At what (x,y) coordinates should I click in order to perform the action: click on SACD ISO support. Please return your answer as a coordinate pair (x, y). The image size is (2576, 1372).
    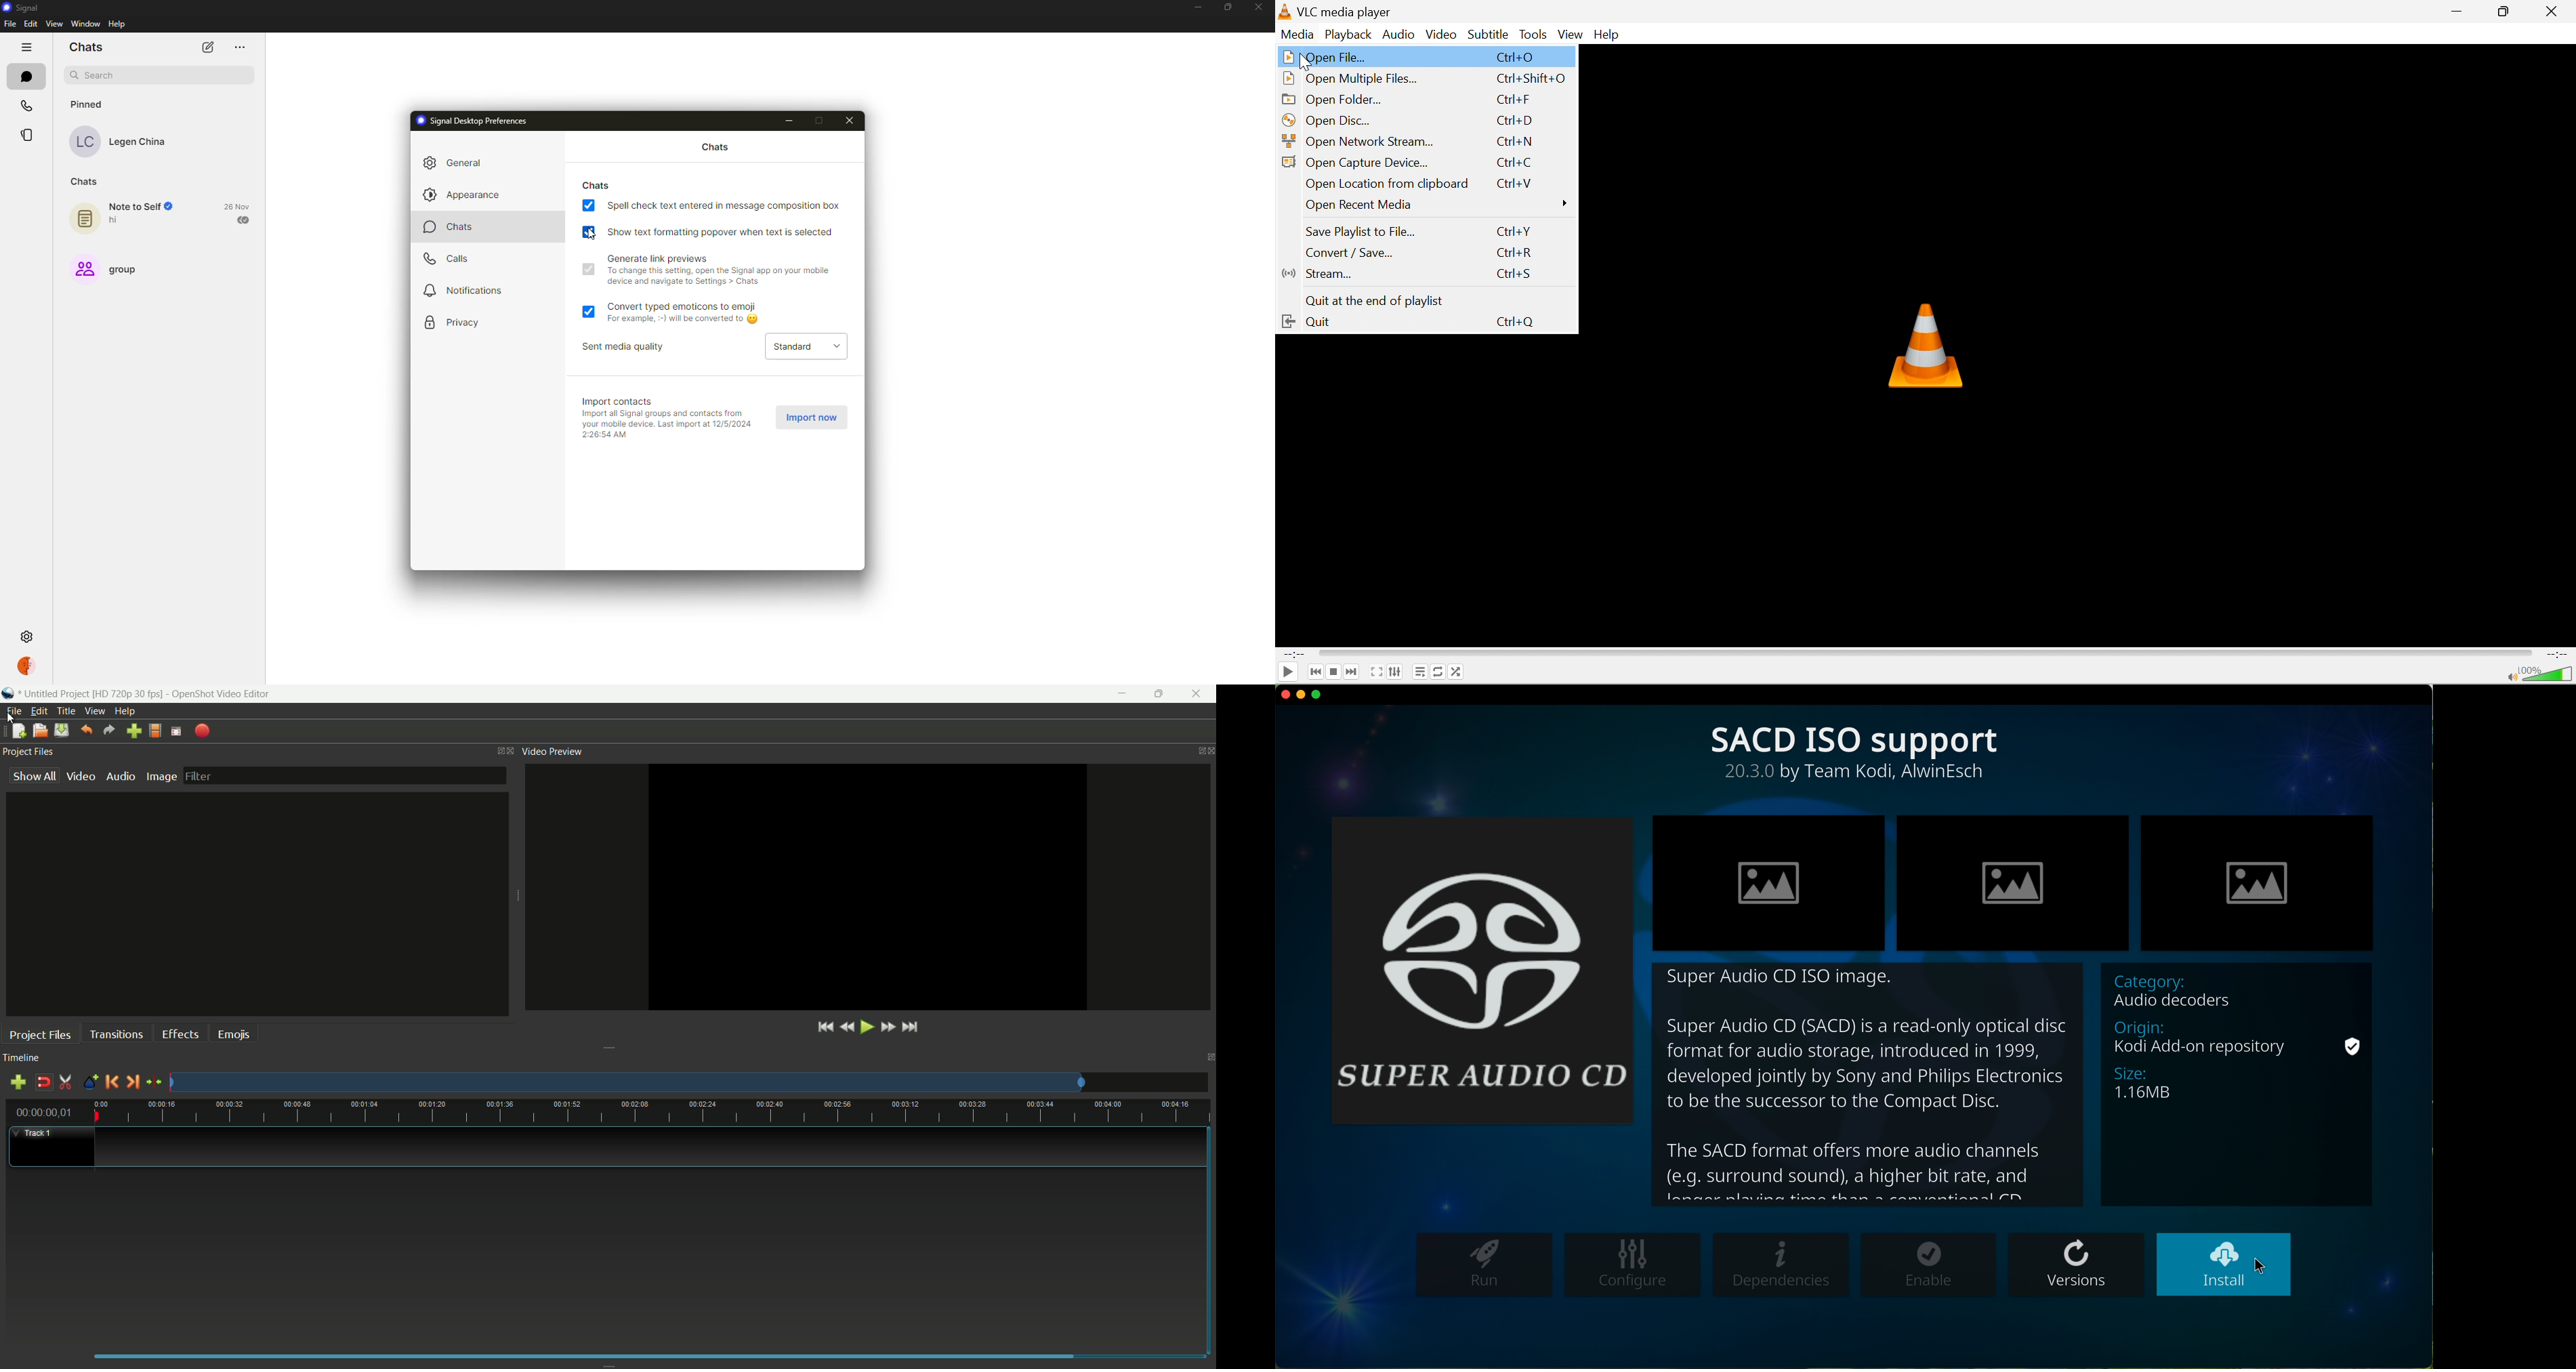
    Looking at the image, I should click on (1857, 741).